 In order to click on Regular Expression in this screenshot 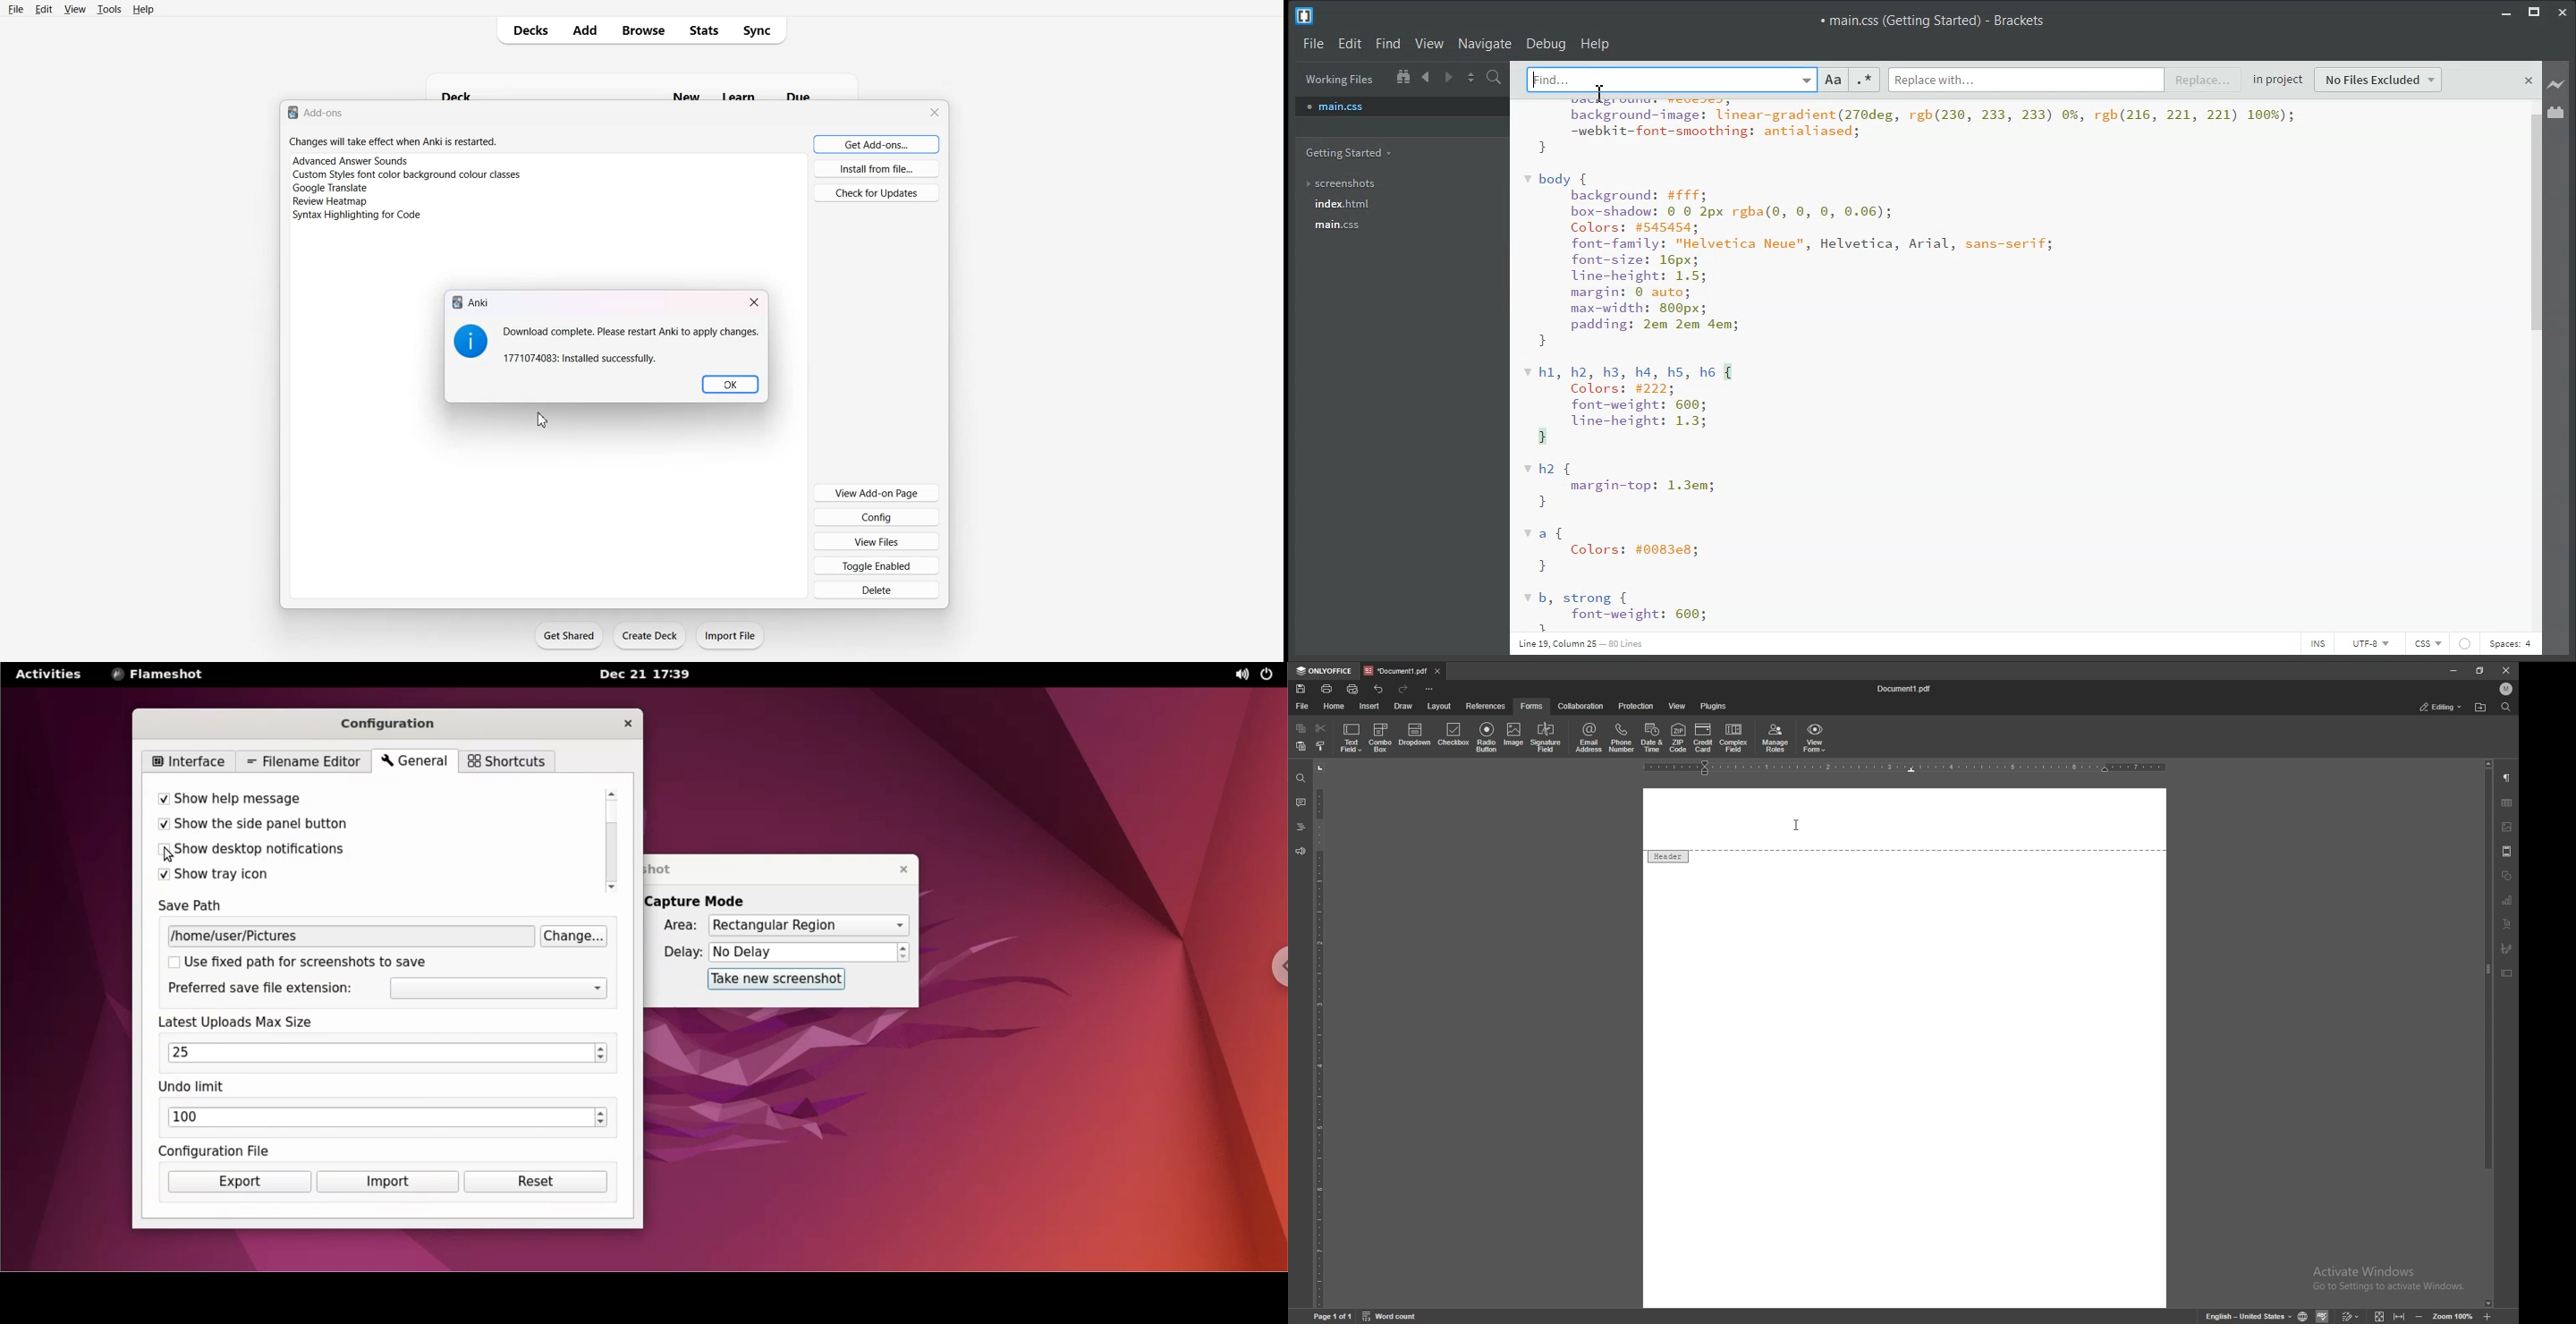, I will do `click(1864, 80)`.